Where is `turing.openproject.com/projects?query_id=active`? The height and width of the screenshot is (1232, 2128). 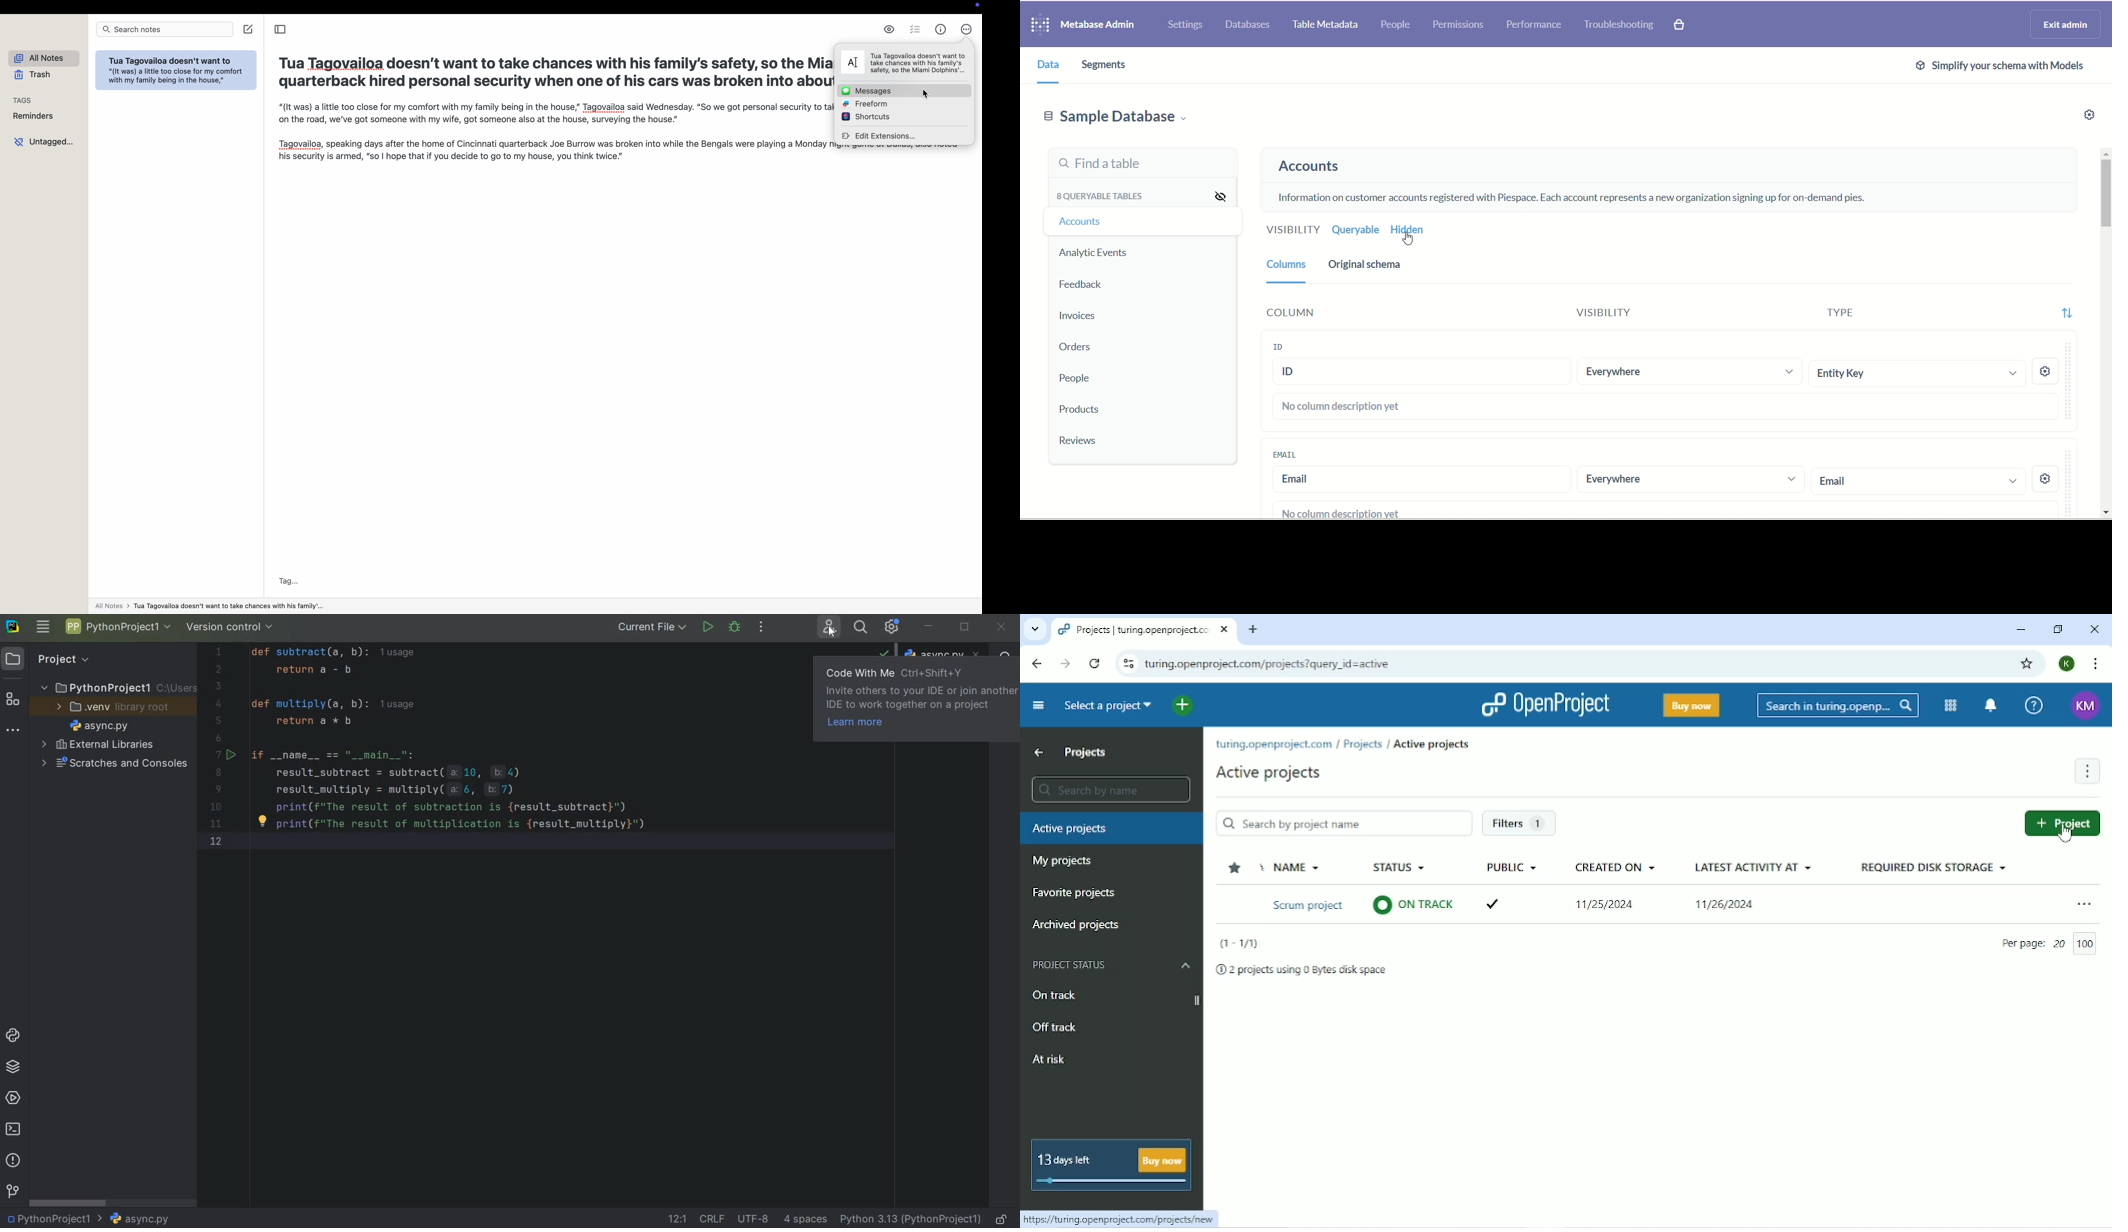 turing.openproject.com/projects?query_id=active is located at coordinates (1268, 663).